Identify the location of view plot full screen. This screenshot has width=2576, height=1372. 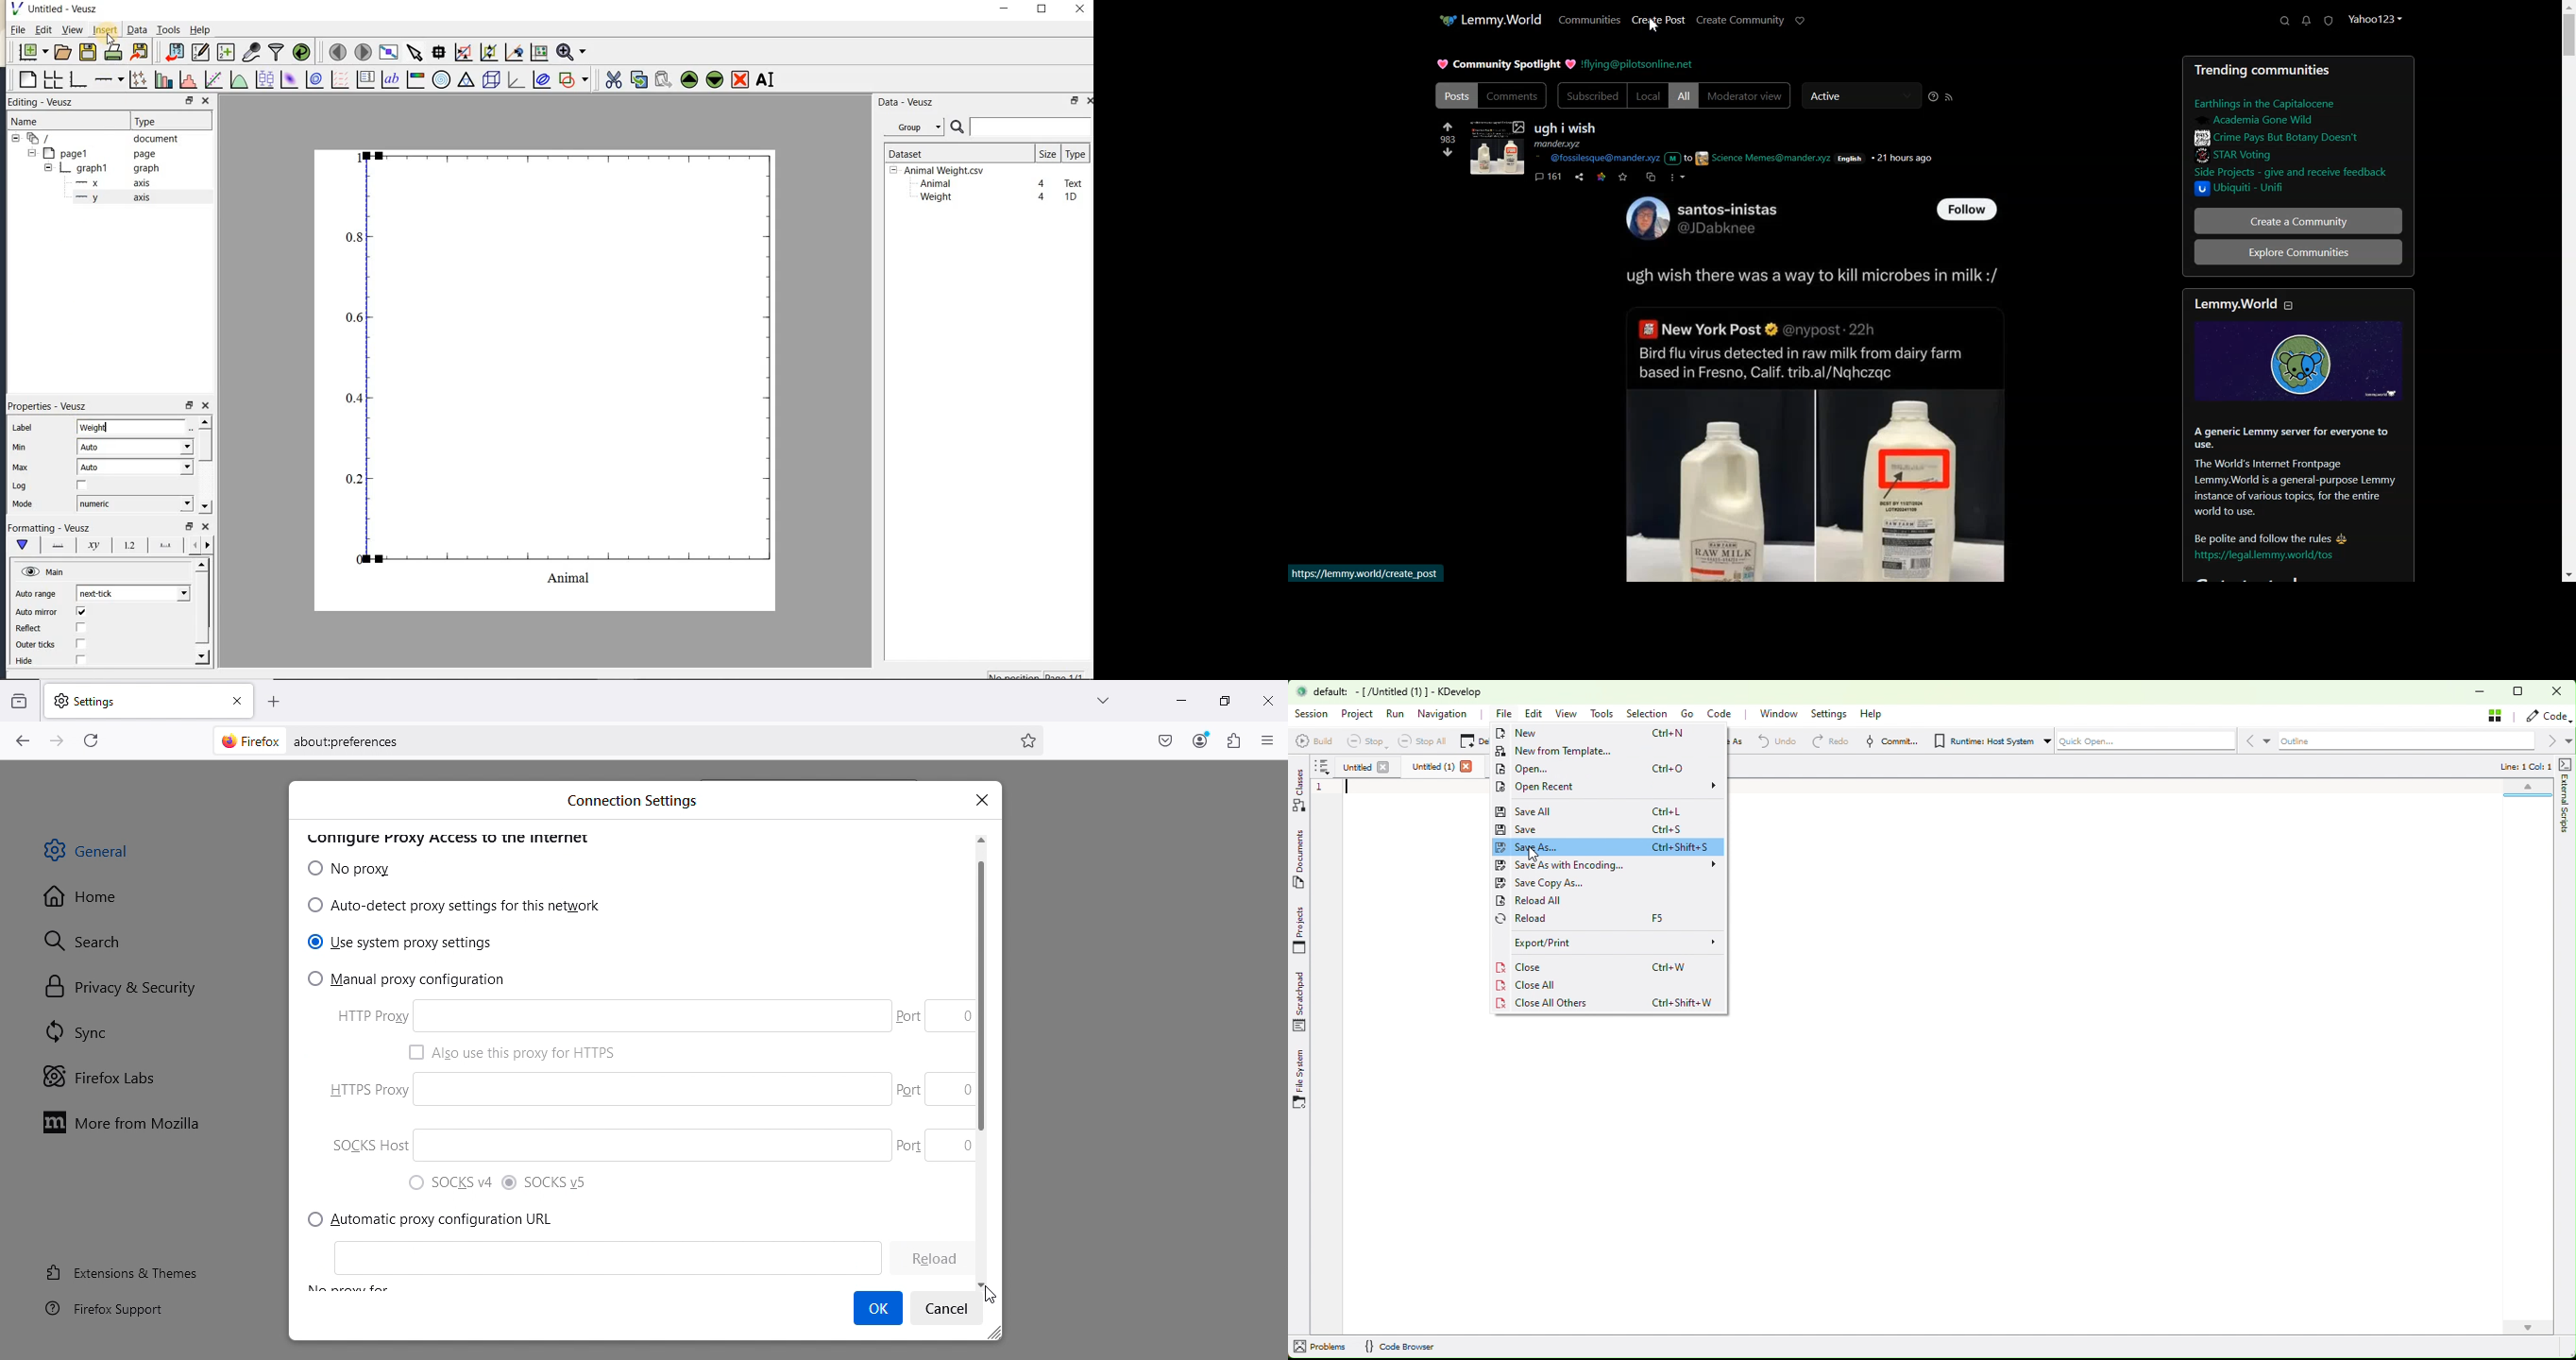
(388, 53).